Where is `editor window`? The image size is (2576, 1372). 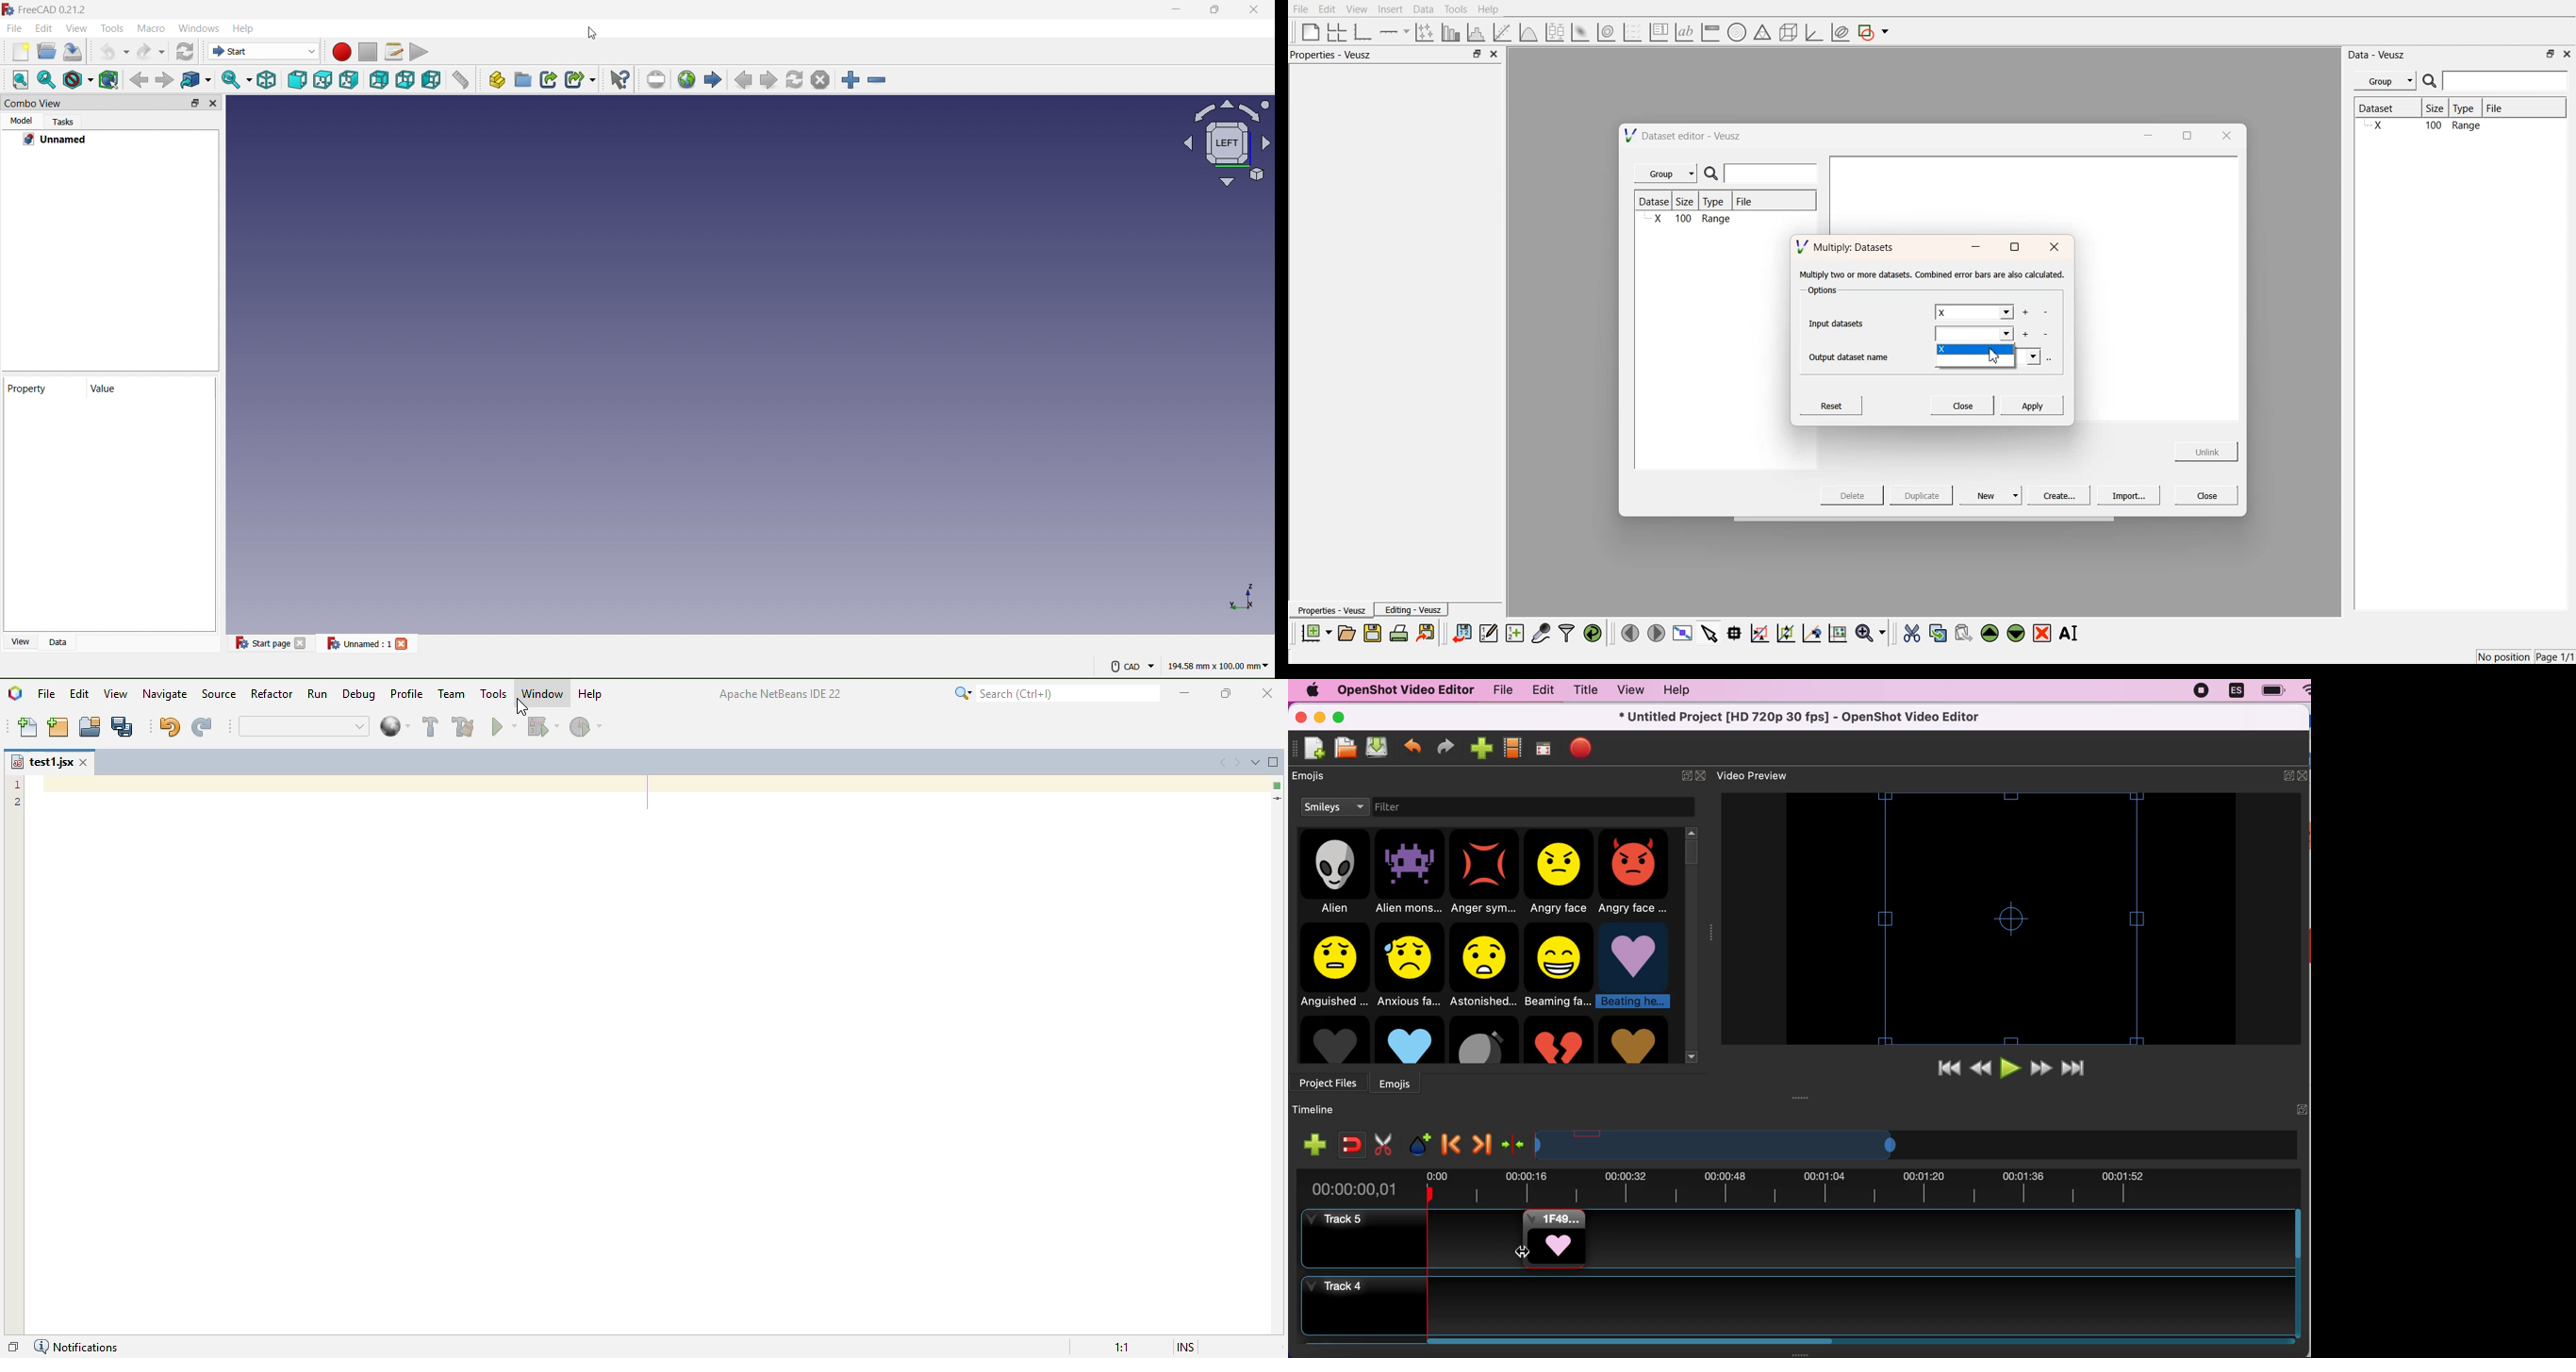
editor window is located at coordinates (658, 1054).